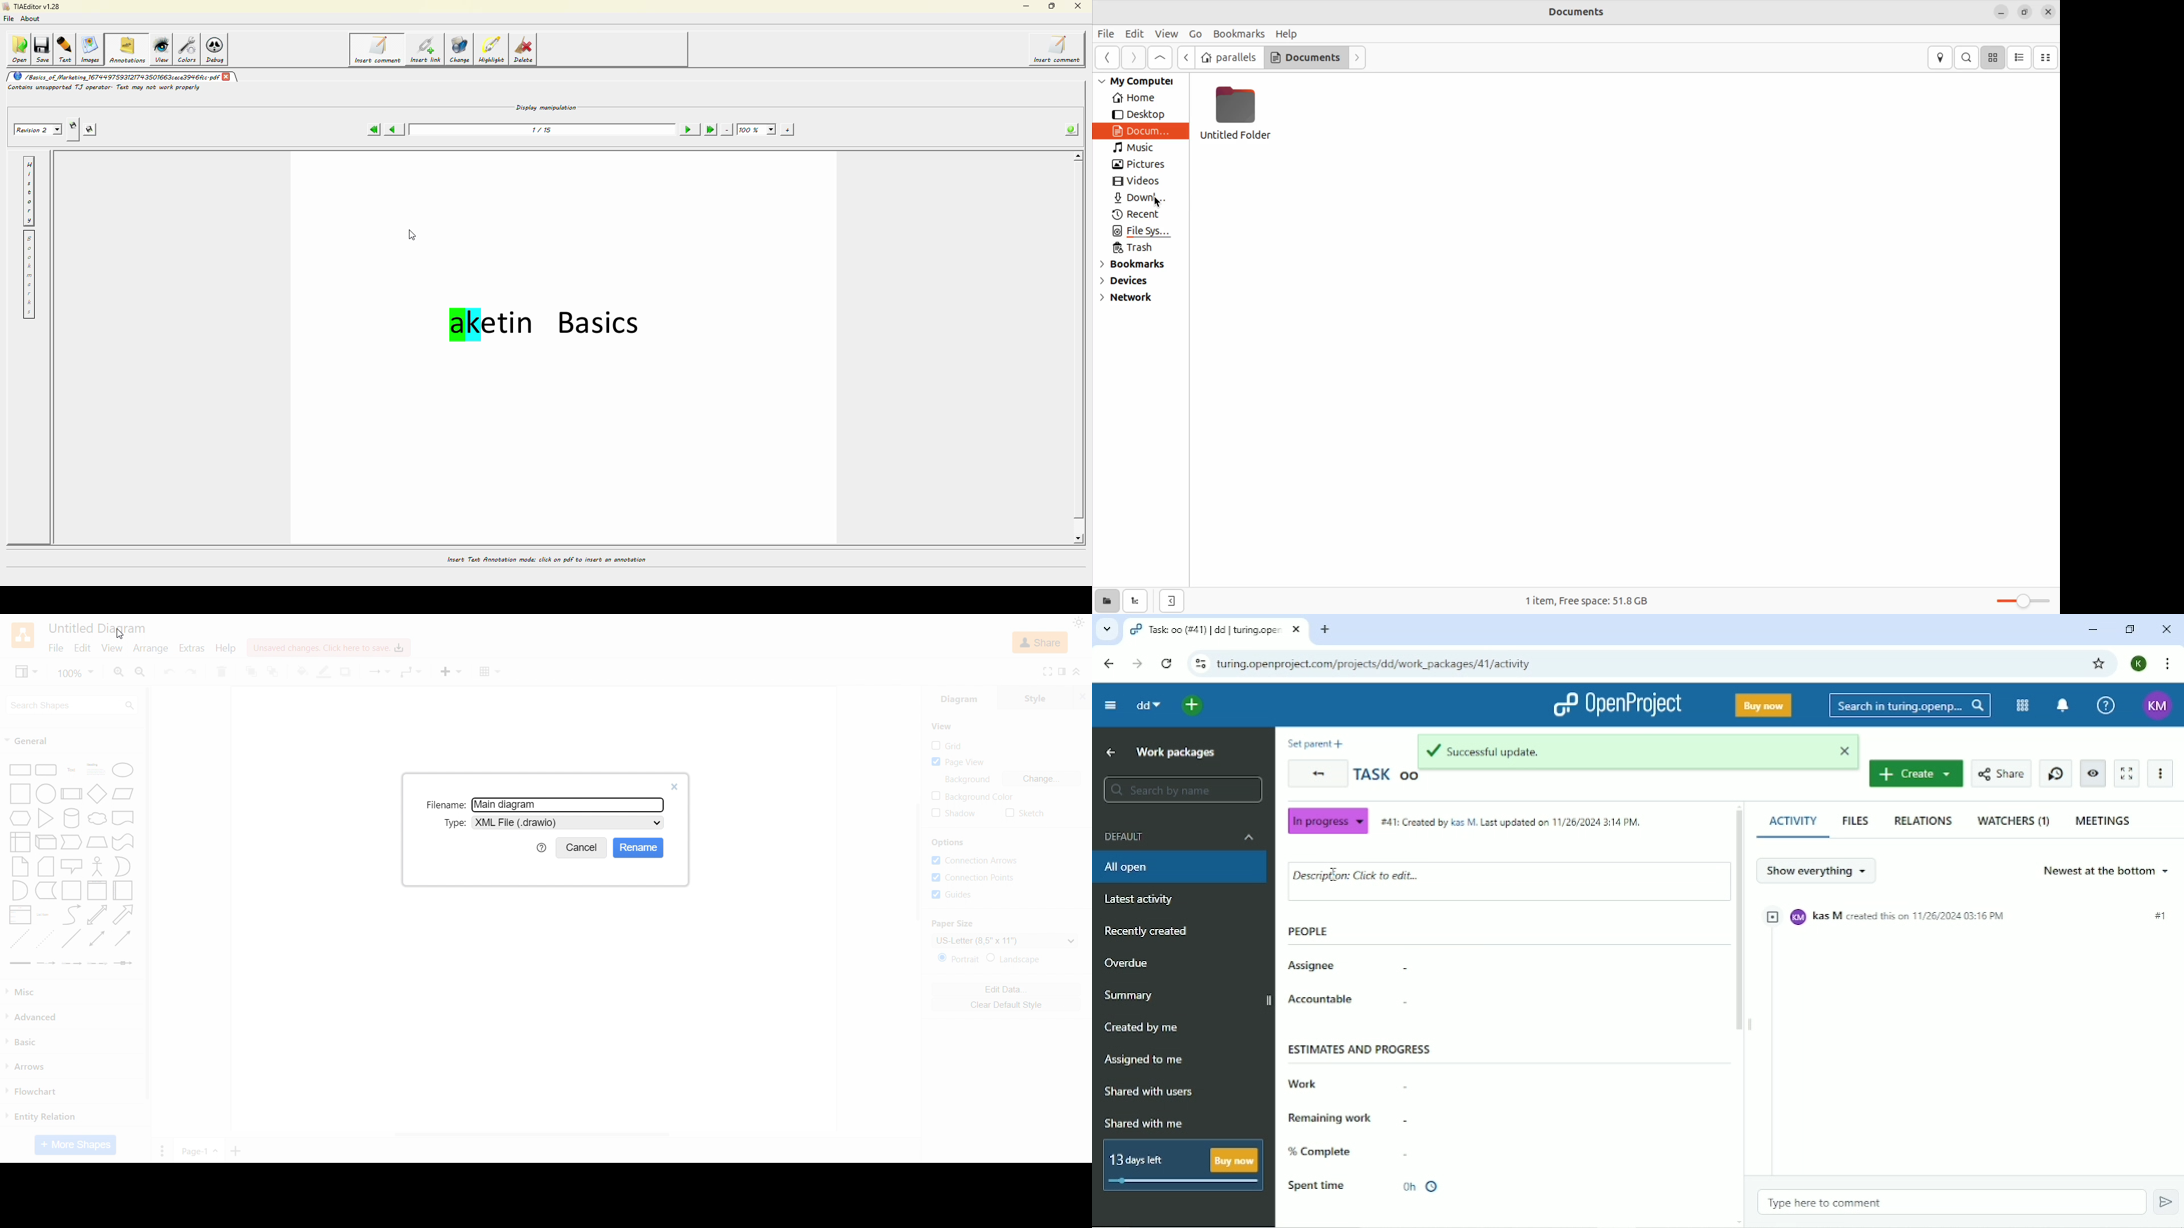 Image resolution: width=2184 pixels, height=1232 pixels. Describe the element at coordinates (2105, 704) in the screenshot. I see `Help` at that location.